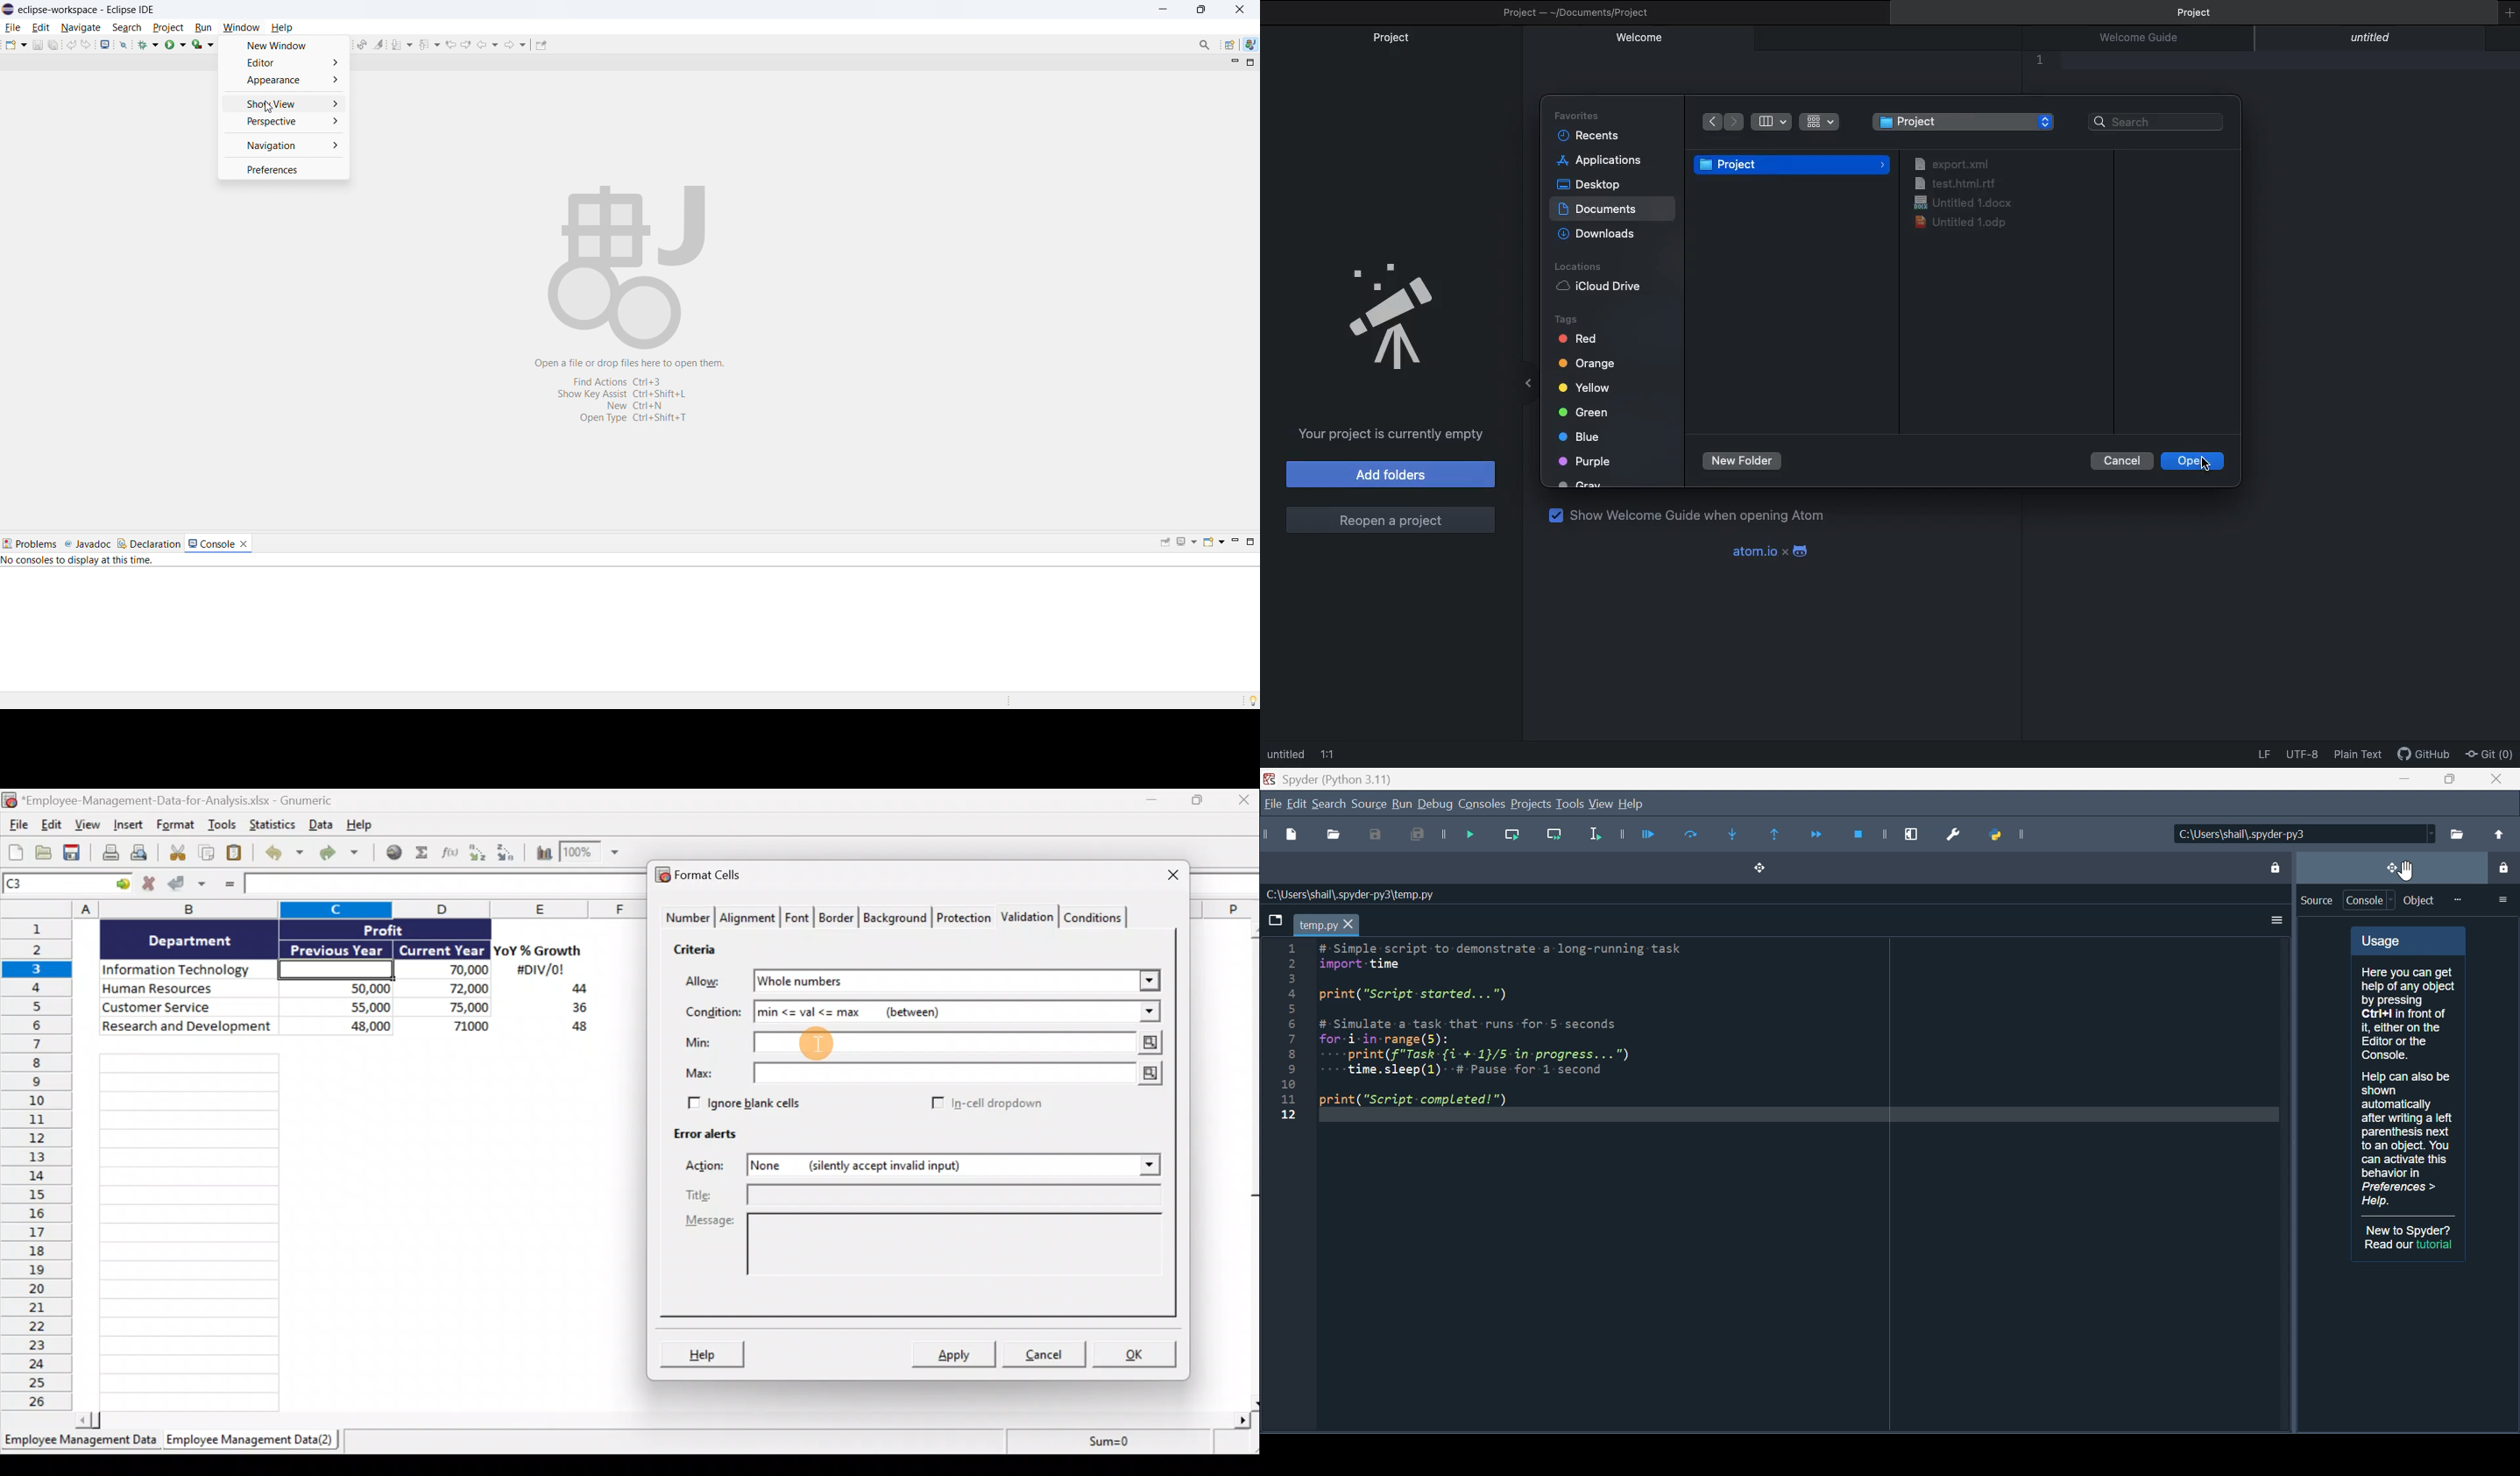 The height and width of the screenshot is (1484, 2520). What do you see at coordinates (55, 885) in the screenshot?
I see `Cell name C1` at bounding box center [55, 885].